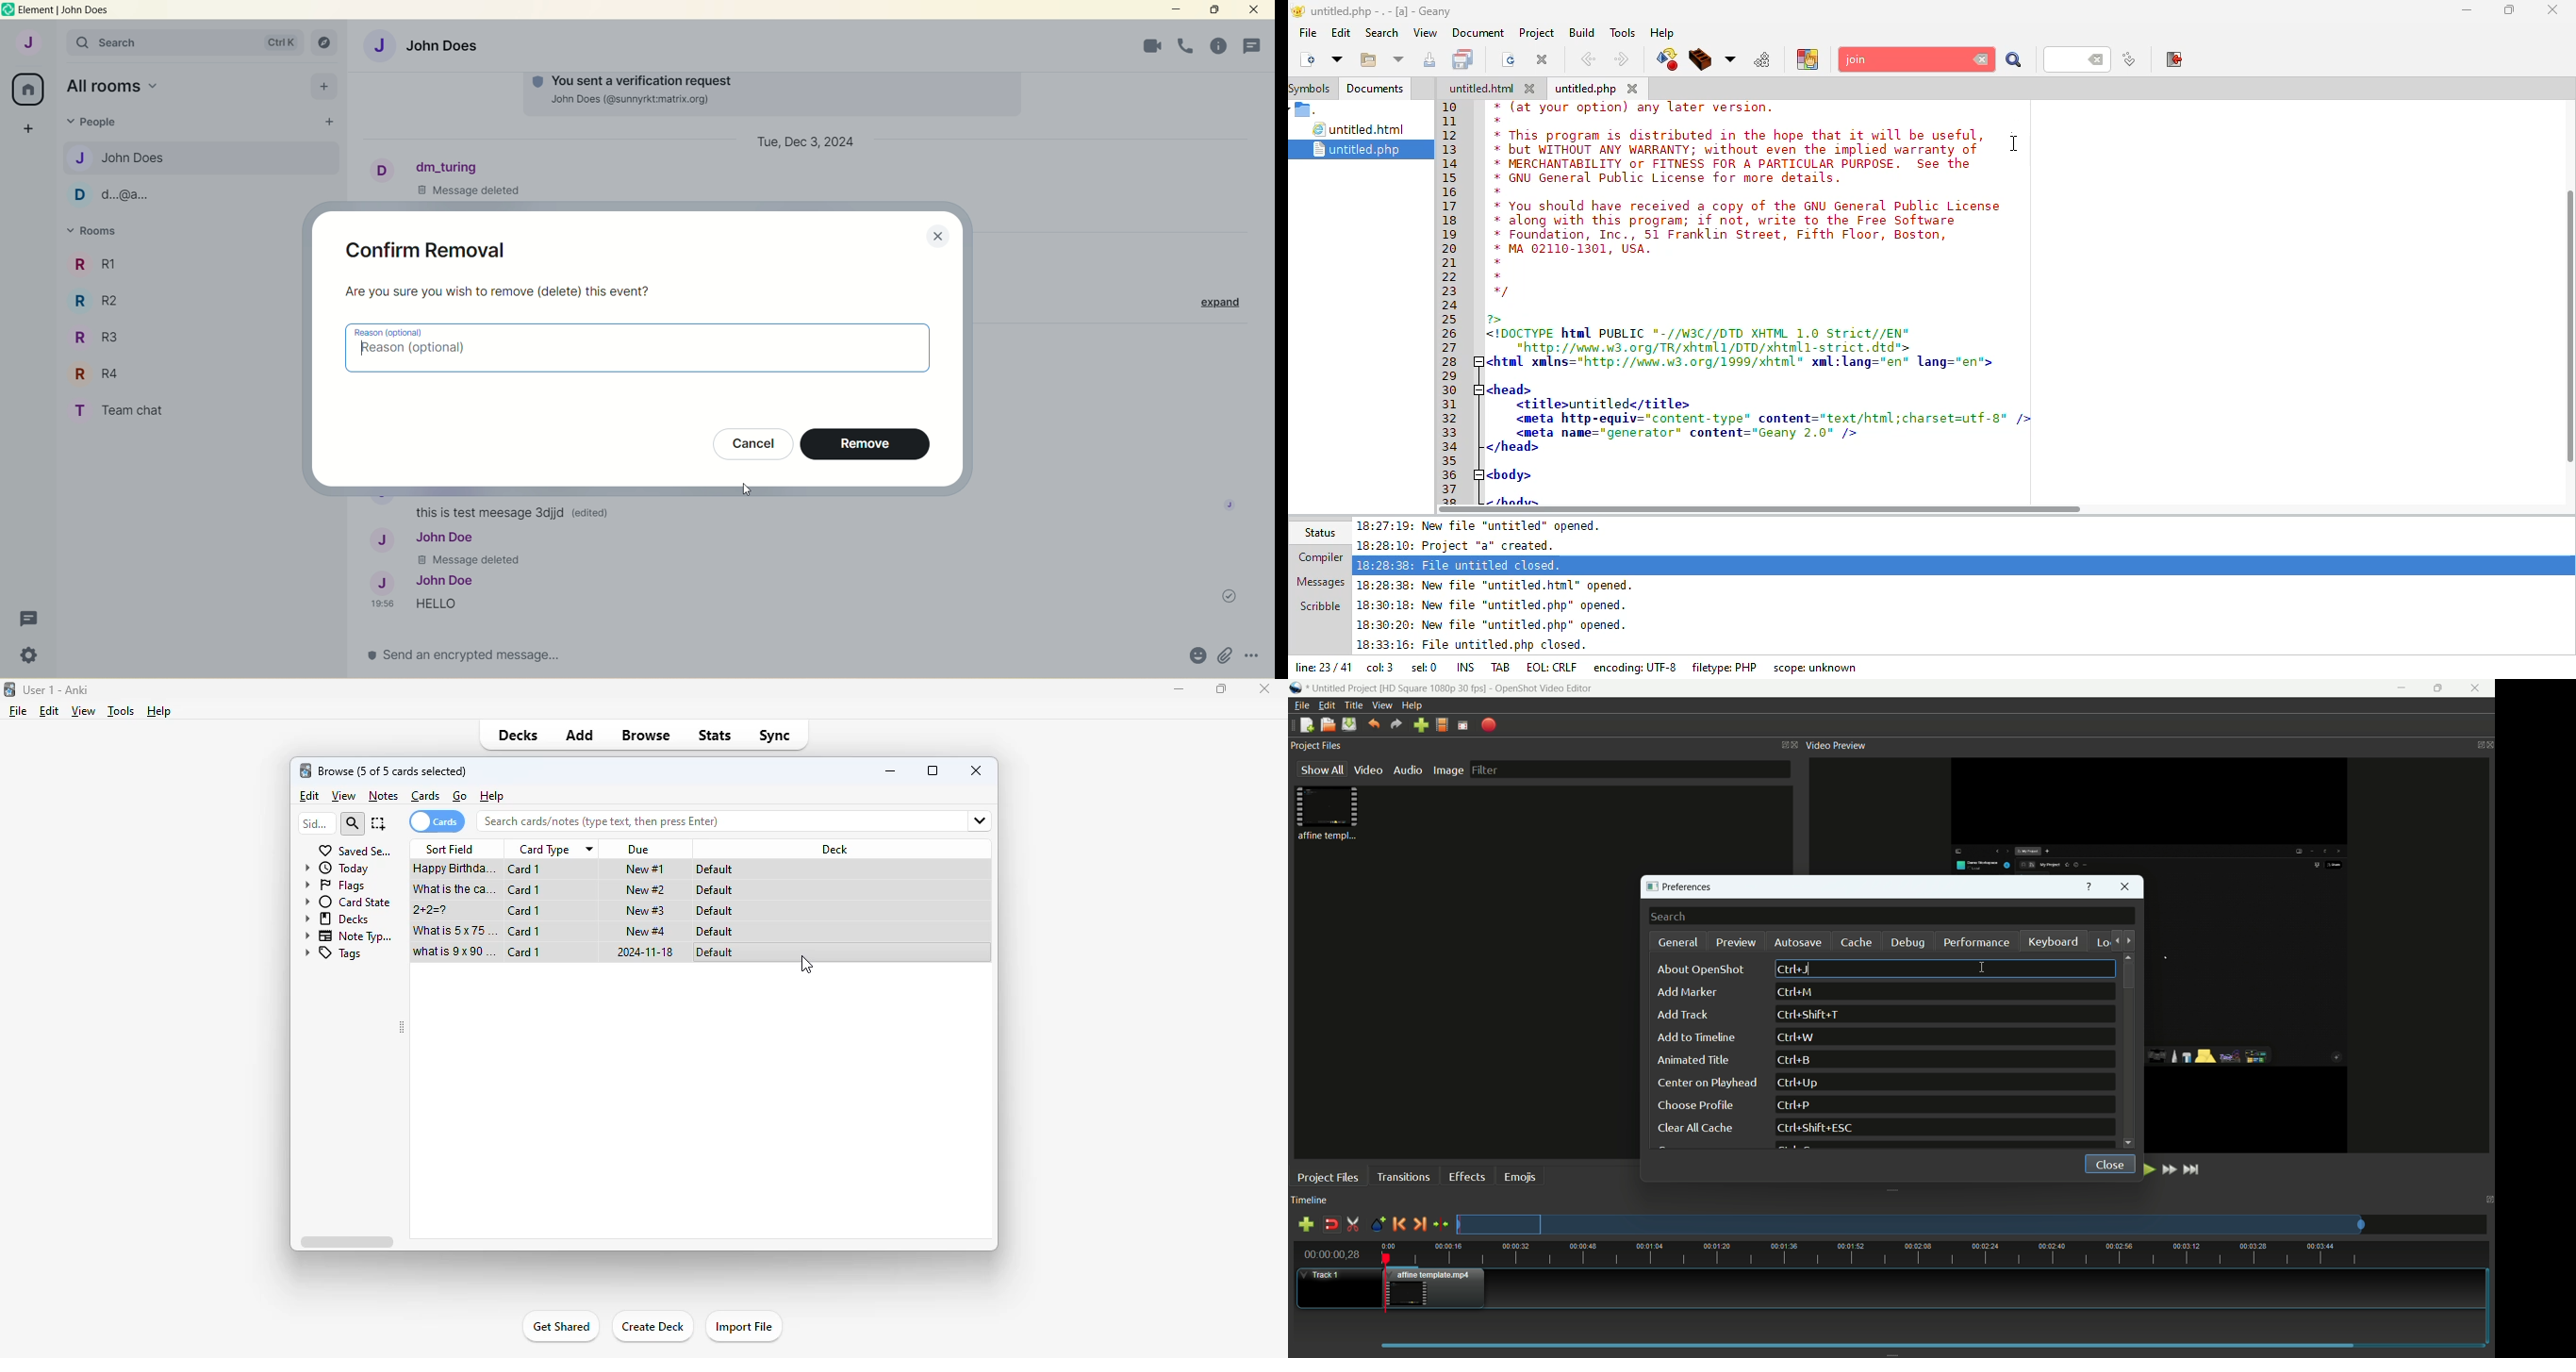 This screenshot has width=2576, height=1372. What do you see at coordinates (525, 869) in the screenshot?
I see `card 1` at bounding box center [525, 869].